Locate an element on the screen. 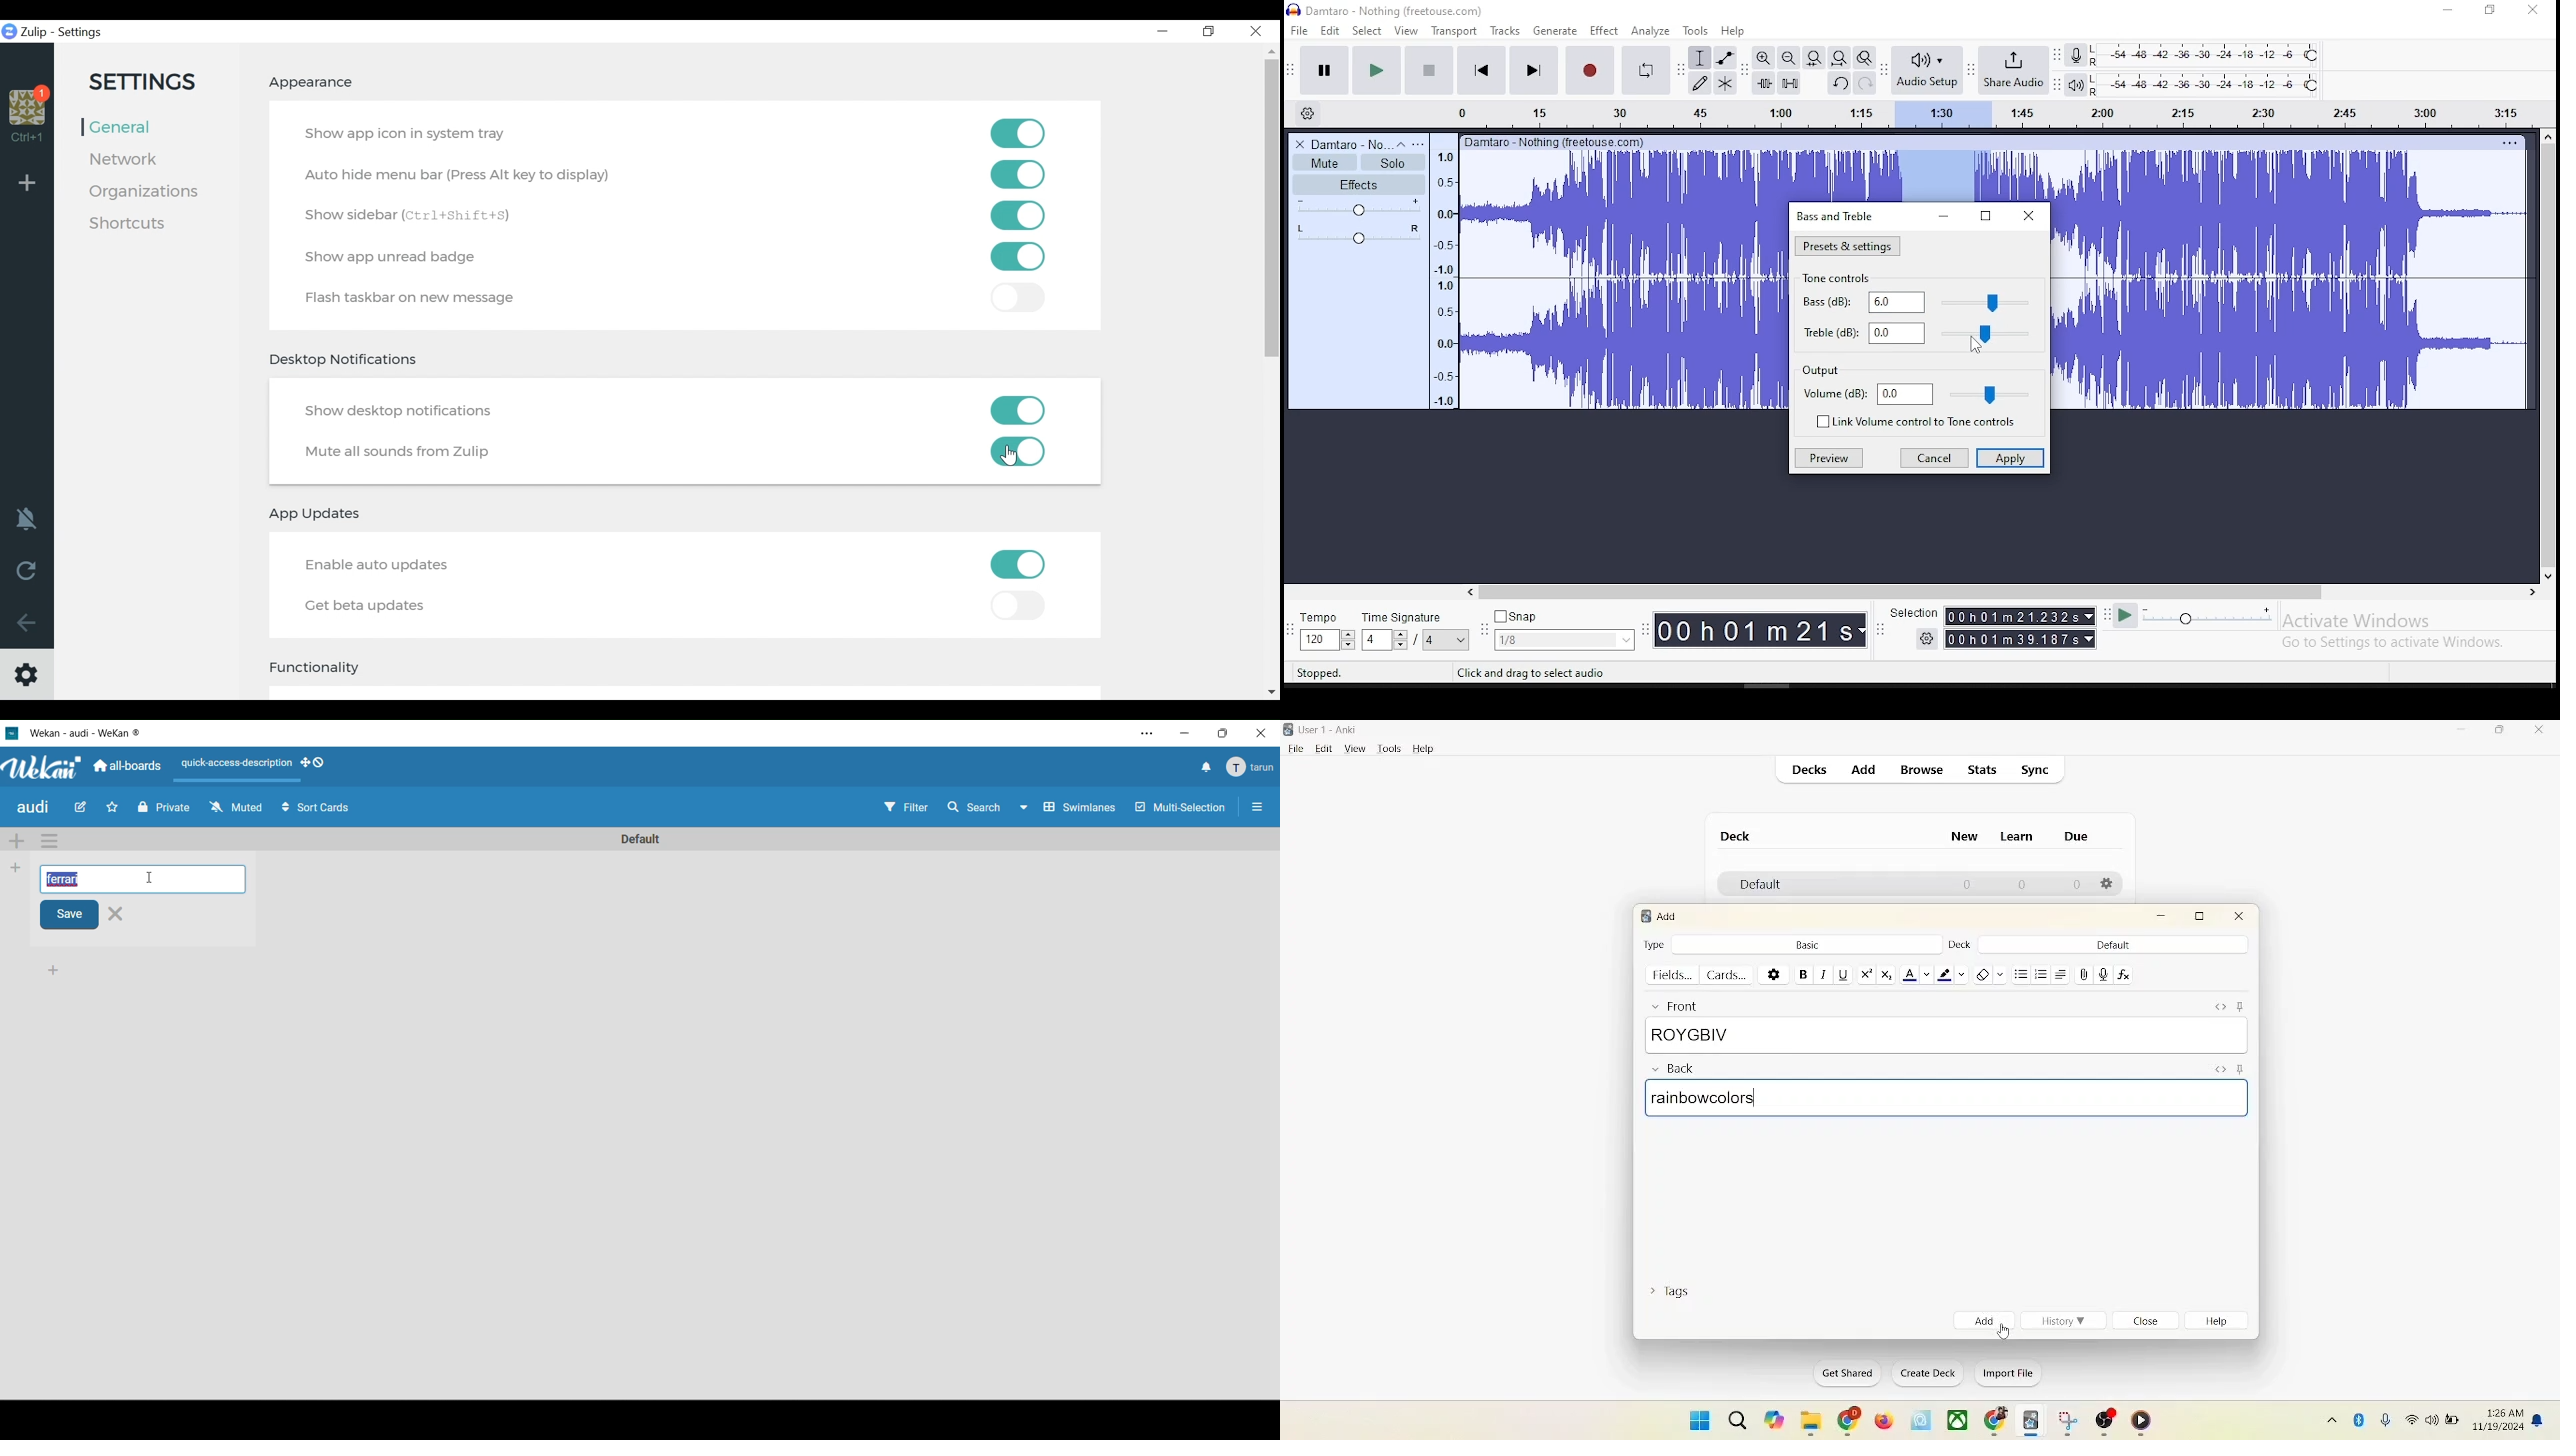  sticky is located at coordinates (2239, 1070).